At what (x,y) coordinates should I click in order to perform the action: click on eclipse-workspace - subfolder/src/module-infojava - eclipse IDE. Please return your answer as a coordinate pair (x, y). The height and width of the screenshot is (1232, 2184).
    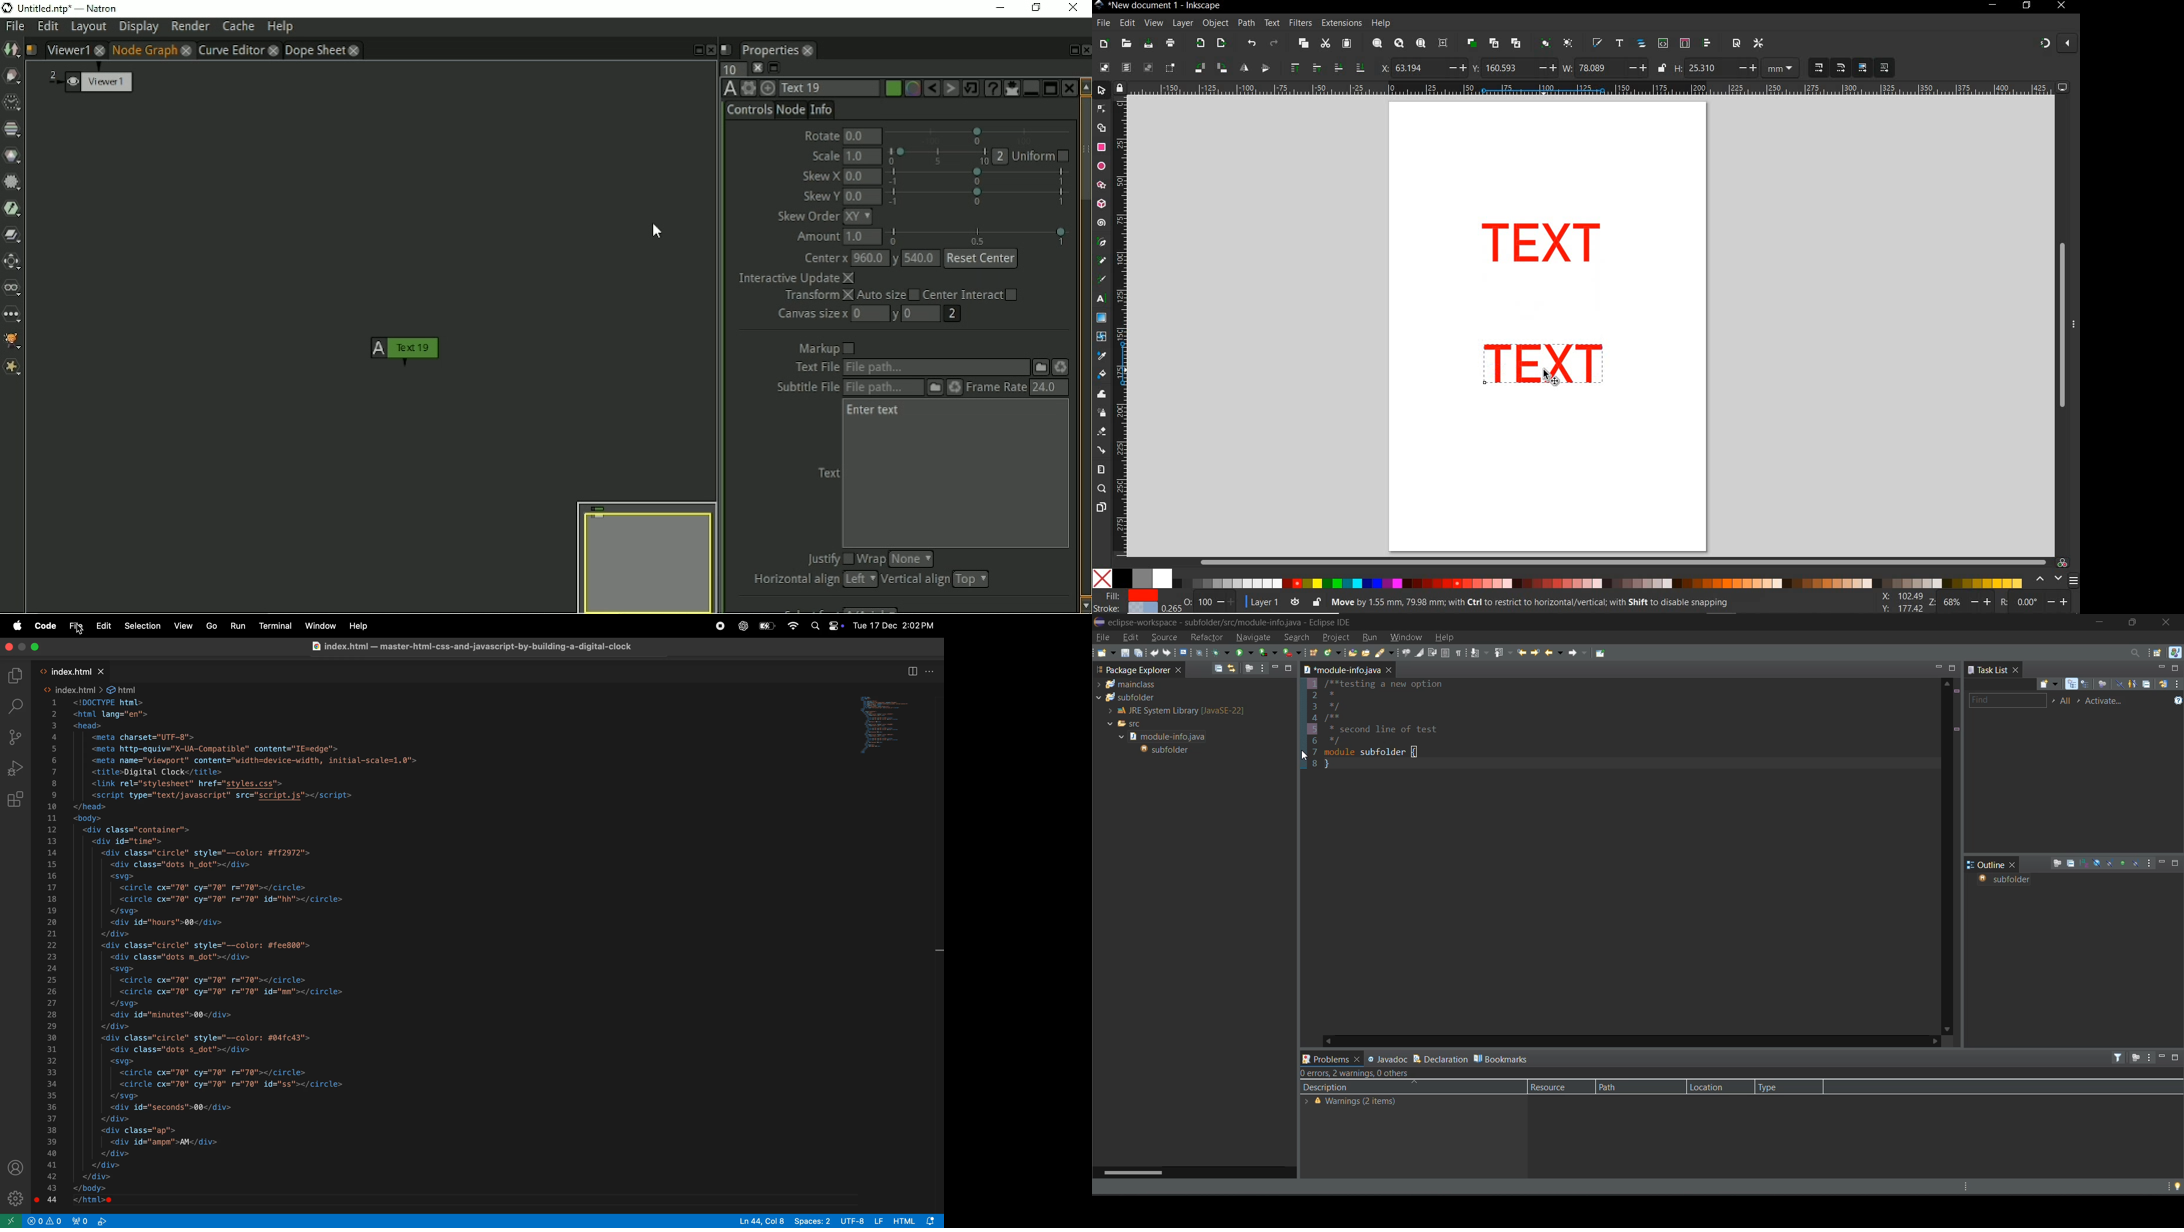
    Looking at the image, I should click on (1235, 621).